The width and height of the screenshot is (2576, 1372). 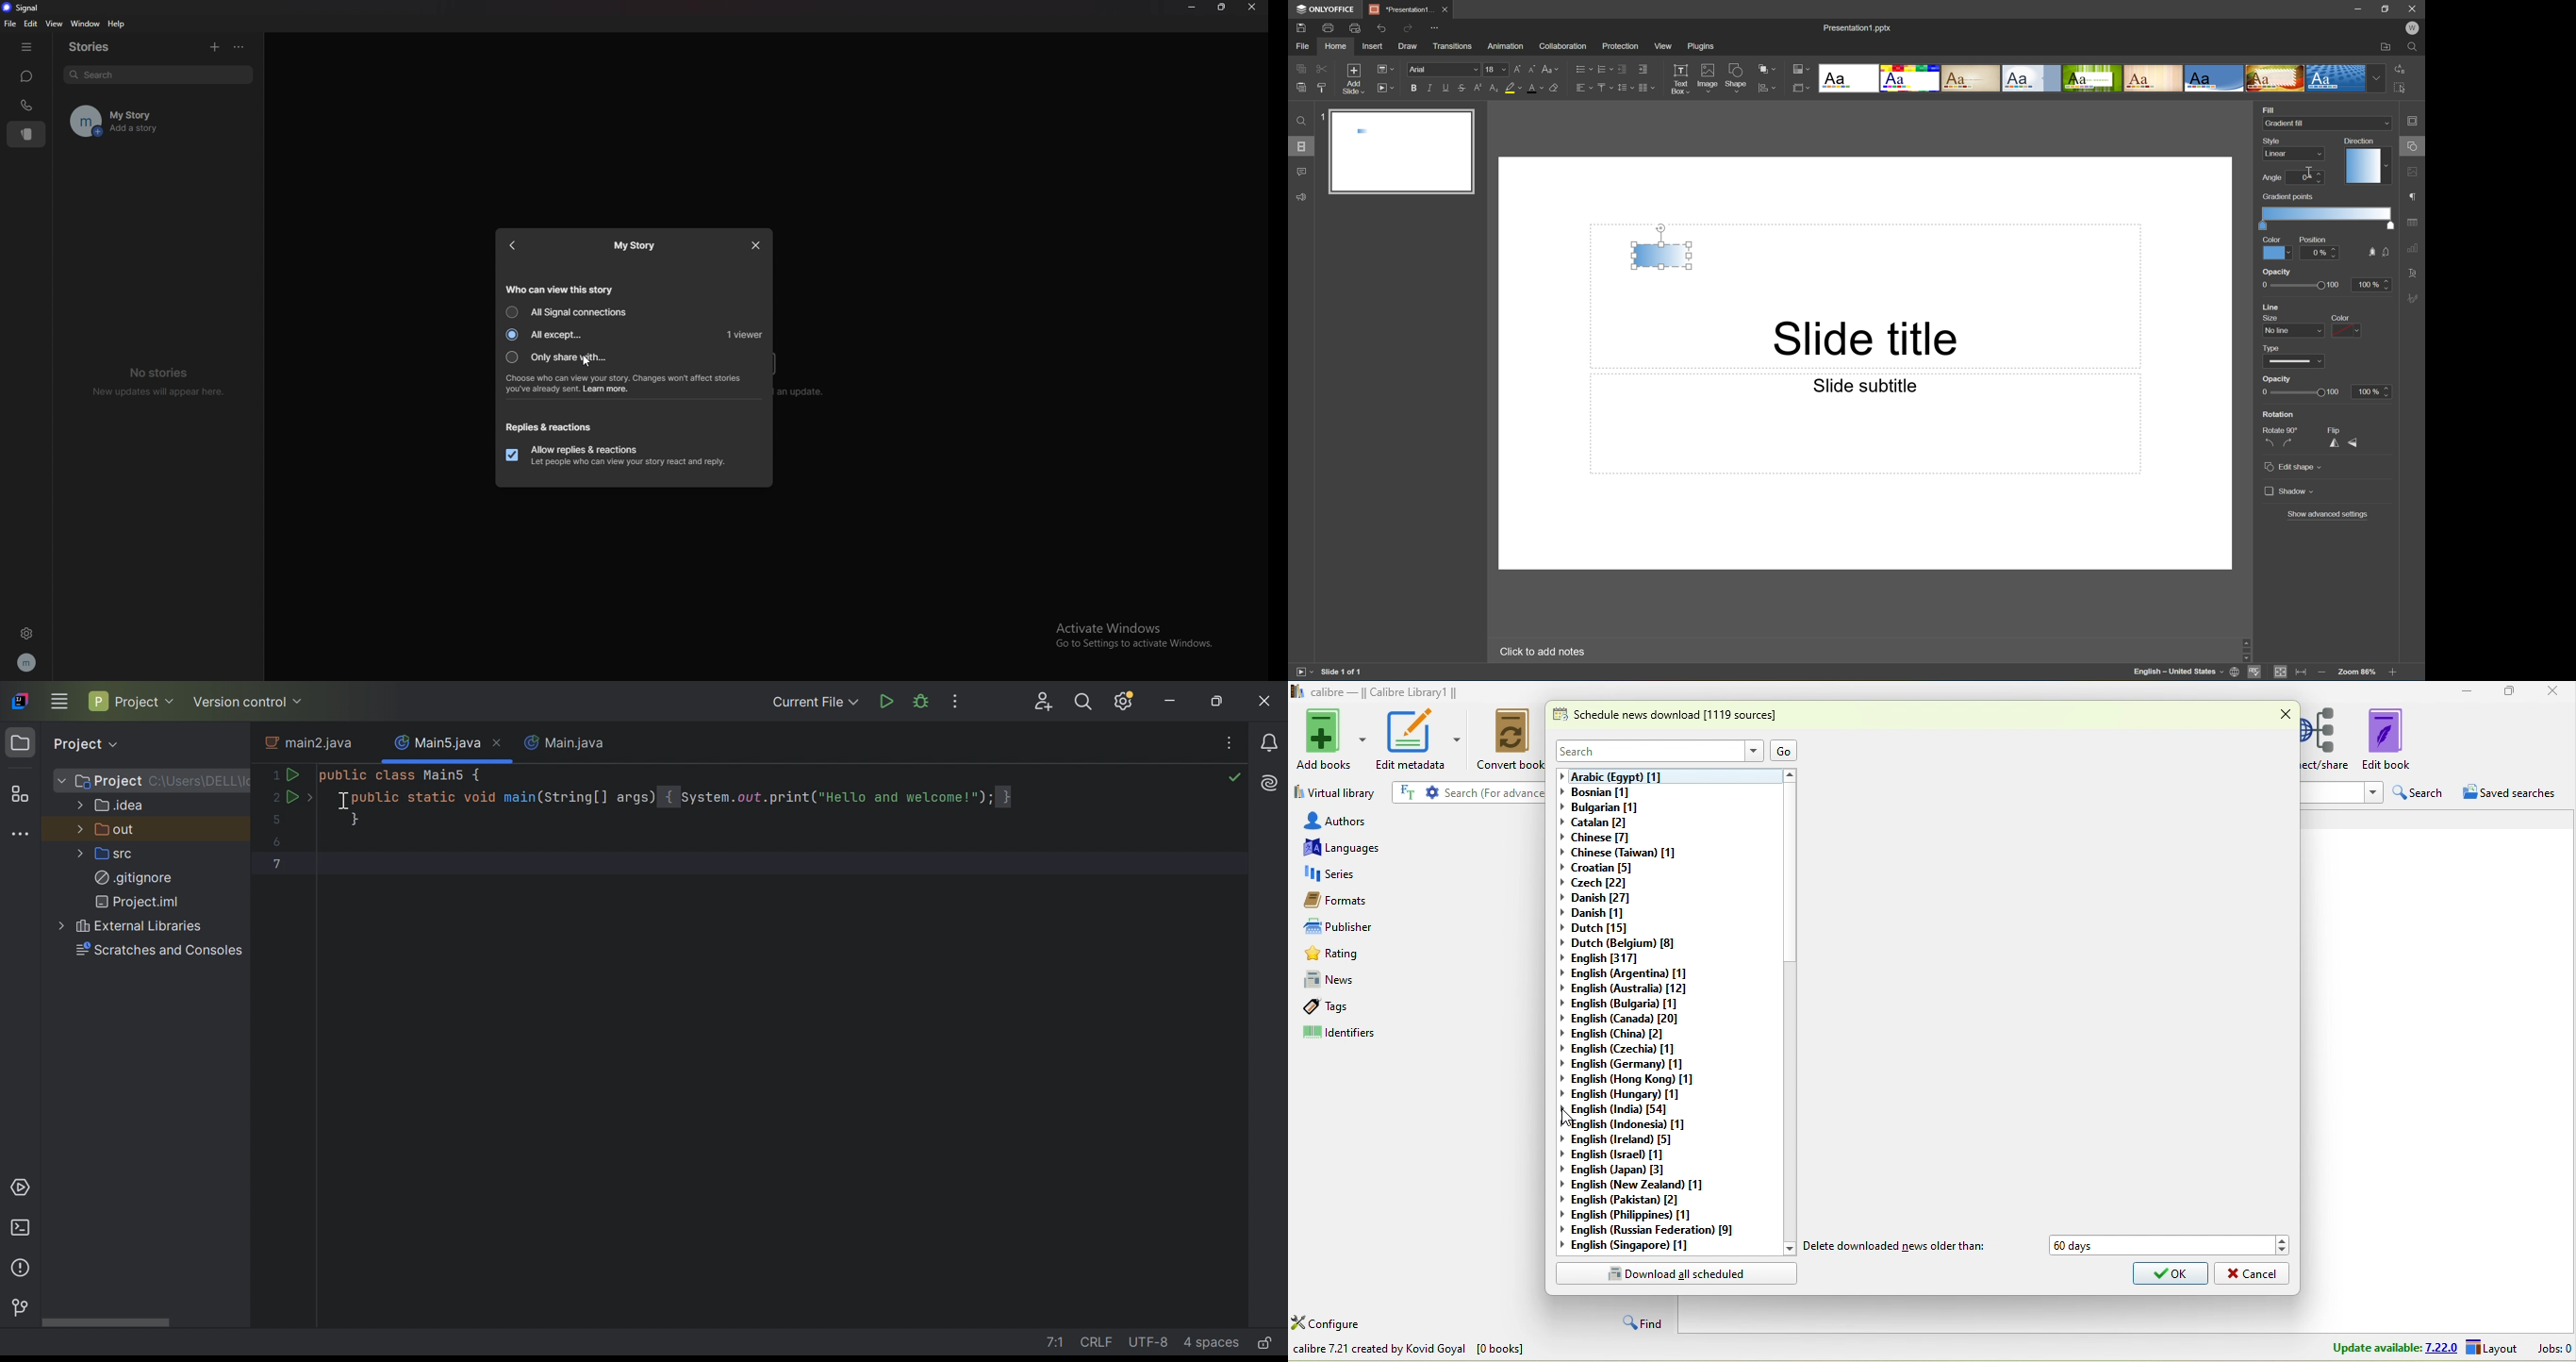 What do you see at coordinates (2377, 78) in the screenshot?
I see `Drop Down` at bounding box center [2377, 78].